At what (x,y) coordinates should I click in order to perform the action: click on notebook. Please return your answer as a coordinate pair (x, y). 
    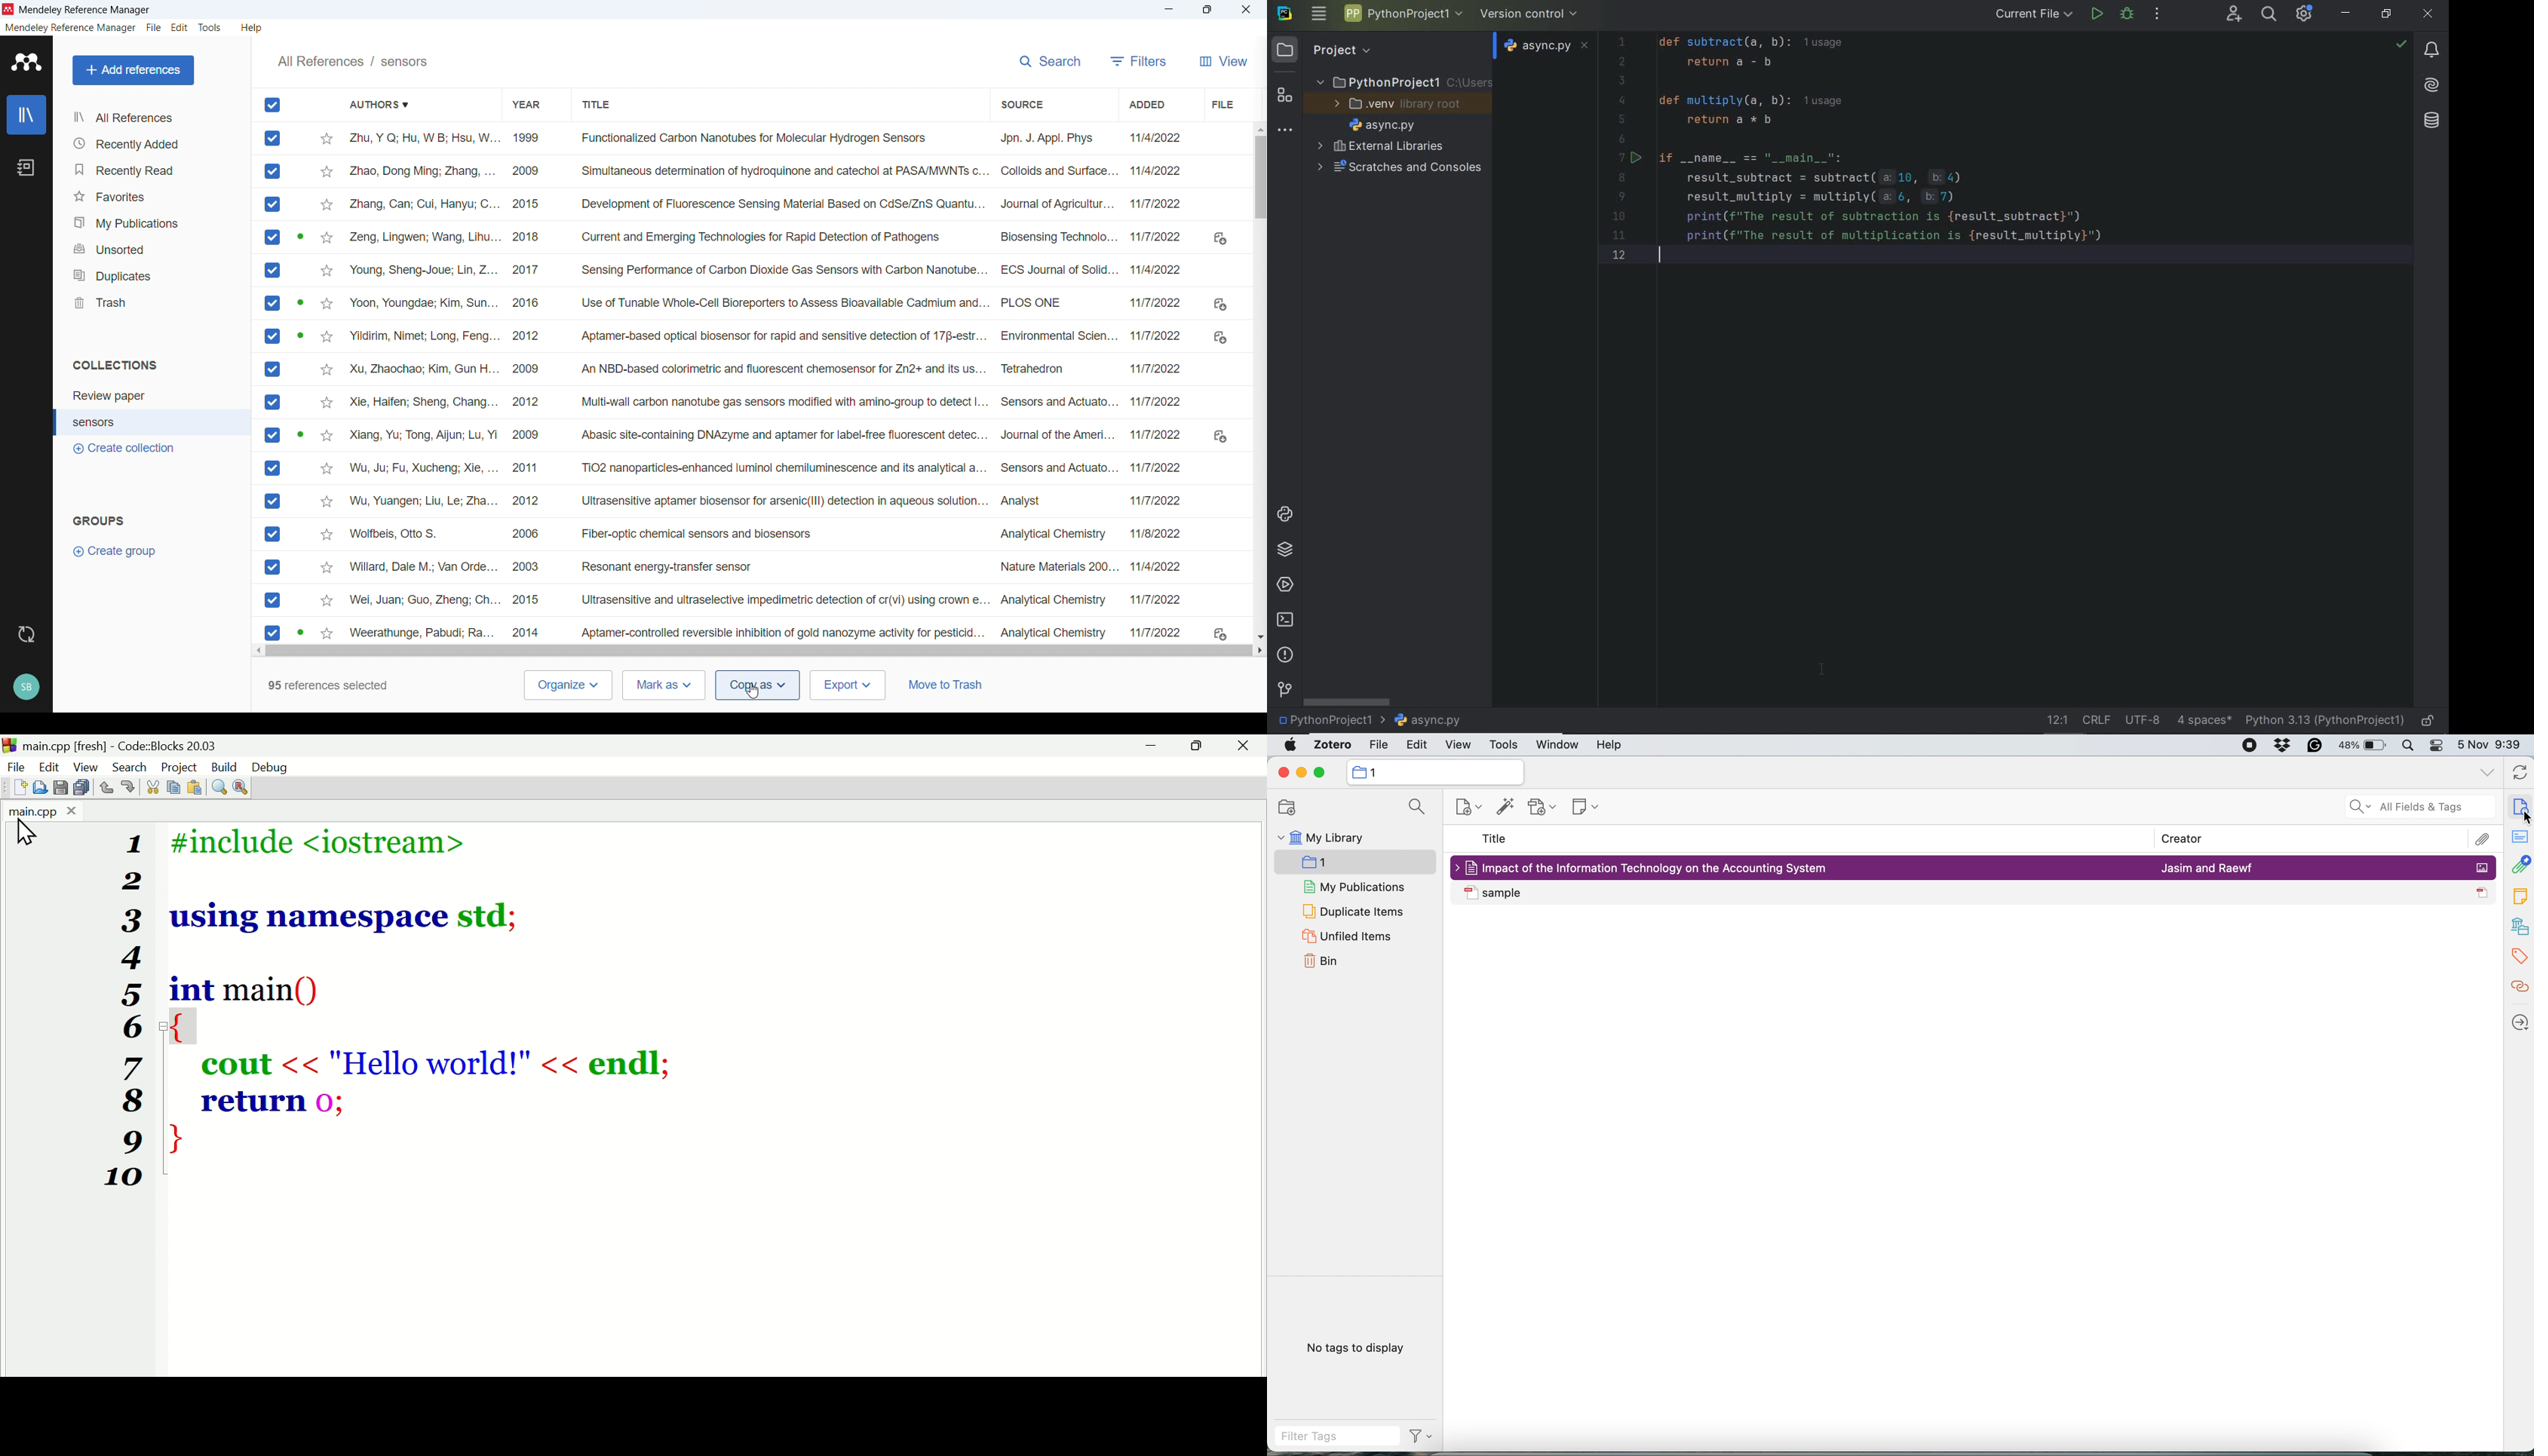
    Looking at the image, I should click on (27, 168).